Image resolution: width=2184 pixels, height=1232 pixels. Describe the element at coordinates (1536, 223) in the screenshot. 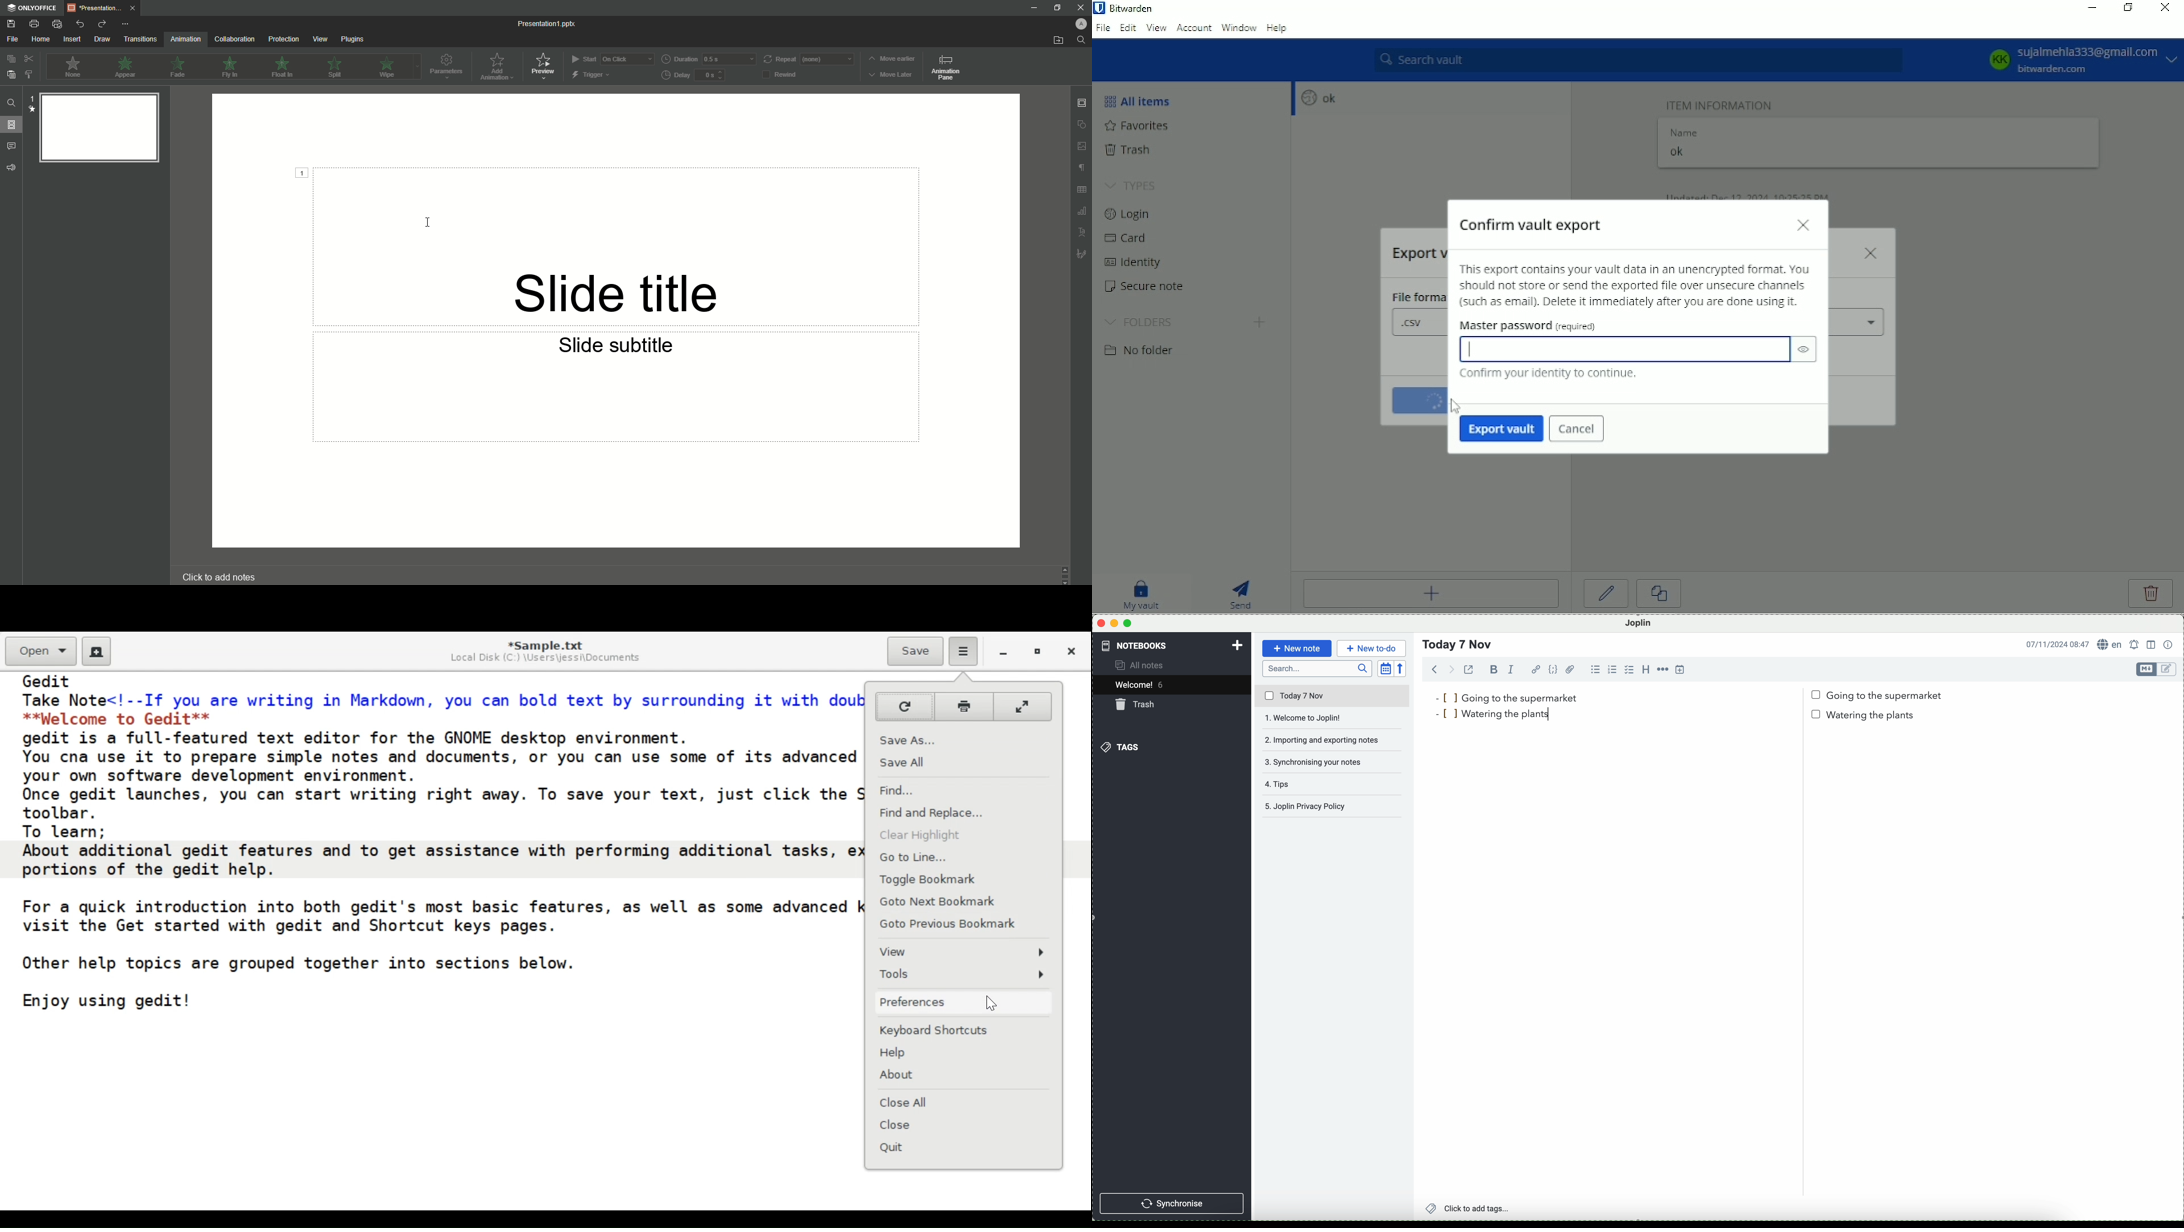

I see `Confirm vault export` at that location.